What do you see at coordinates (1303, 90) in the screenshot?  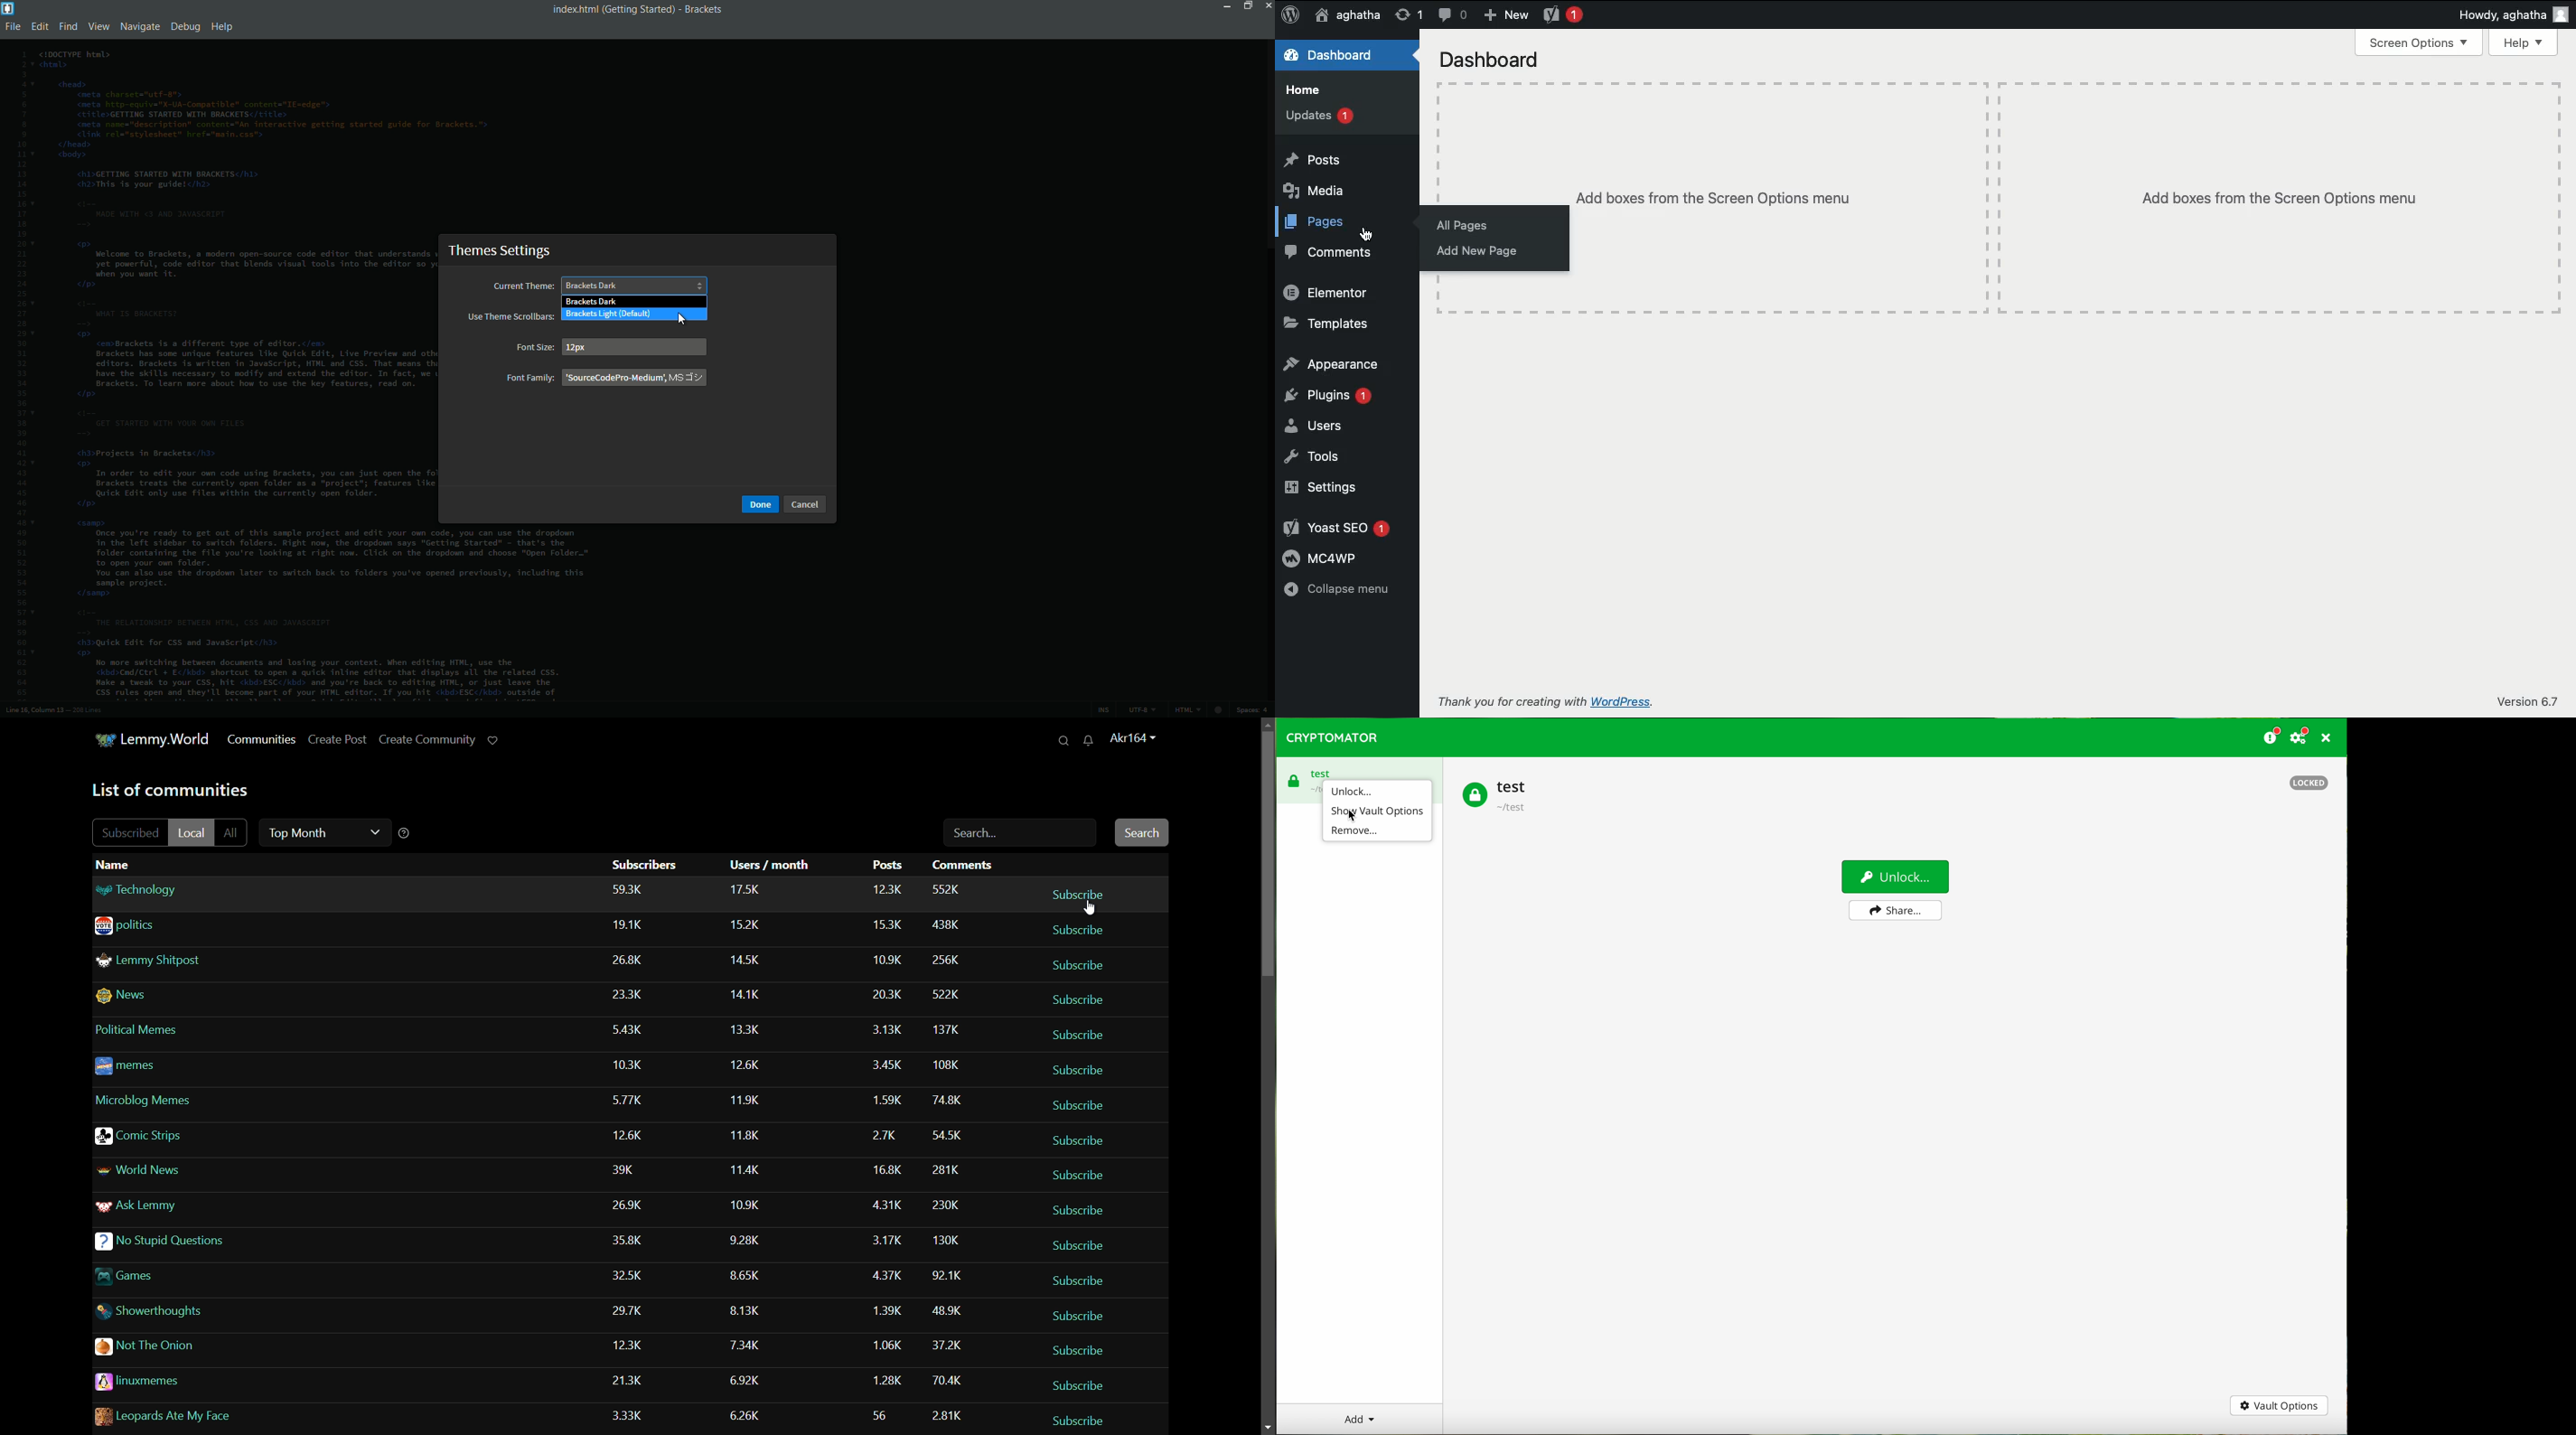 I see `Home` at bounding box center [1303, 90].